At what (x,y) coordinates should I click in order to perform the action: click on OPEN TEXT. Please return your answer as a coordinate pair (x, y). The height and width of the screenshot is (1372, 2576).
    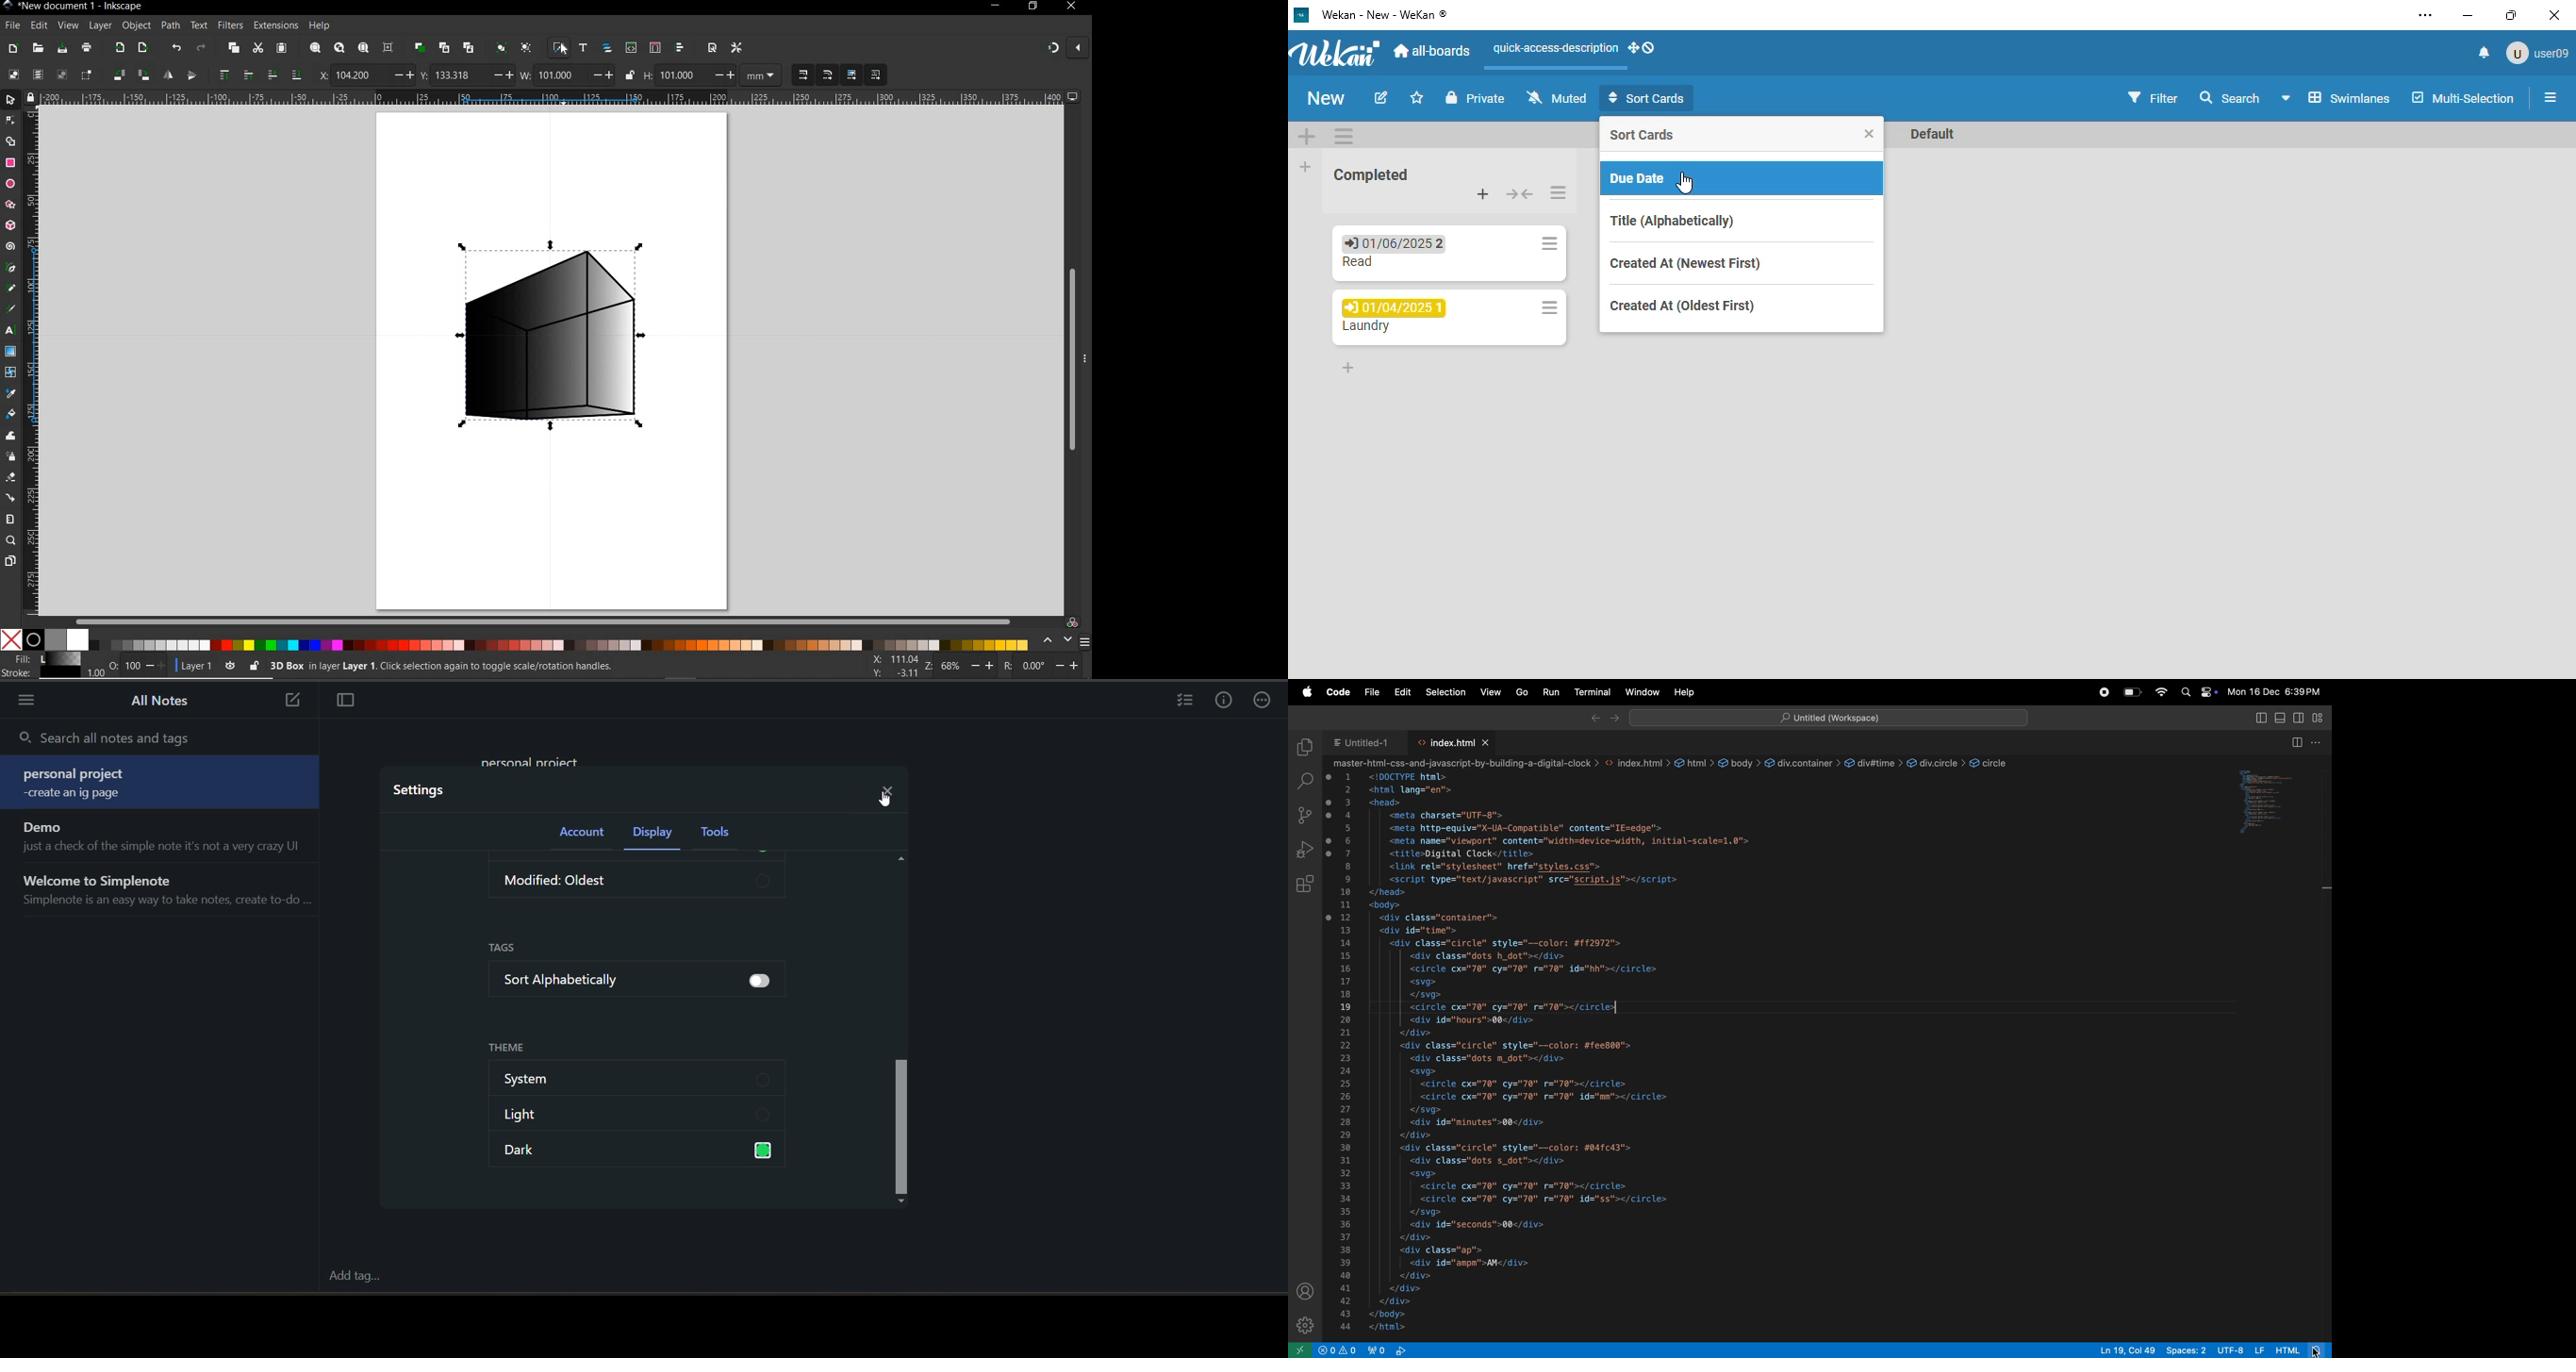
    Looking at the image, I should click on (585, 49).